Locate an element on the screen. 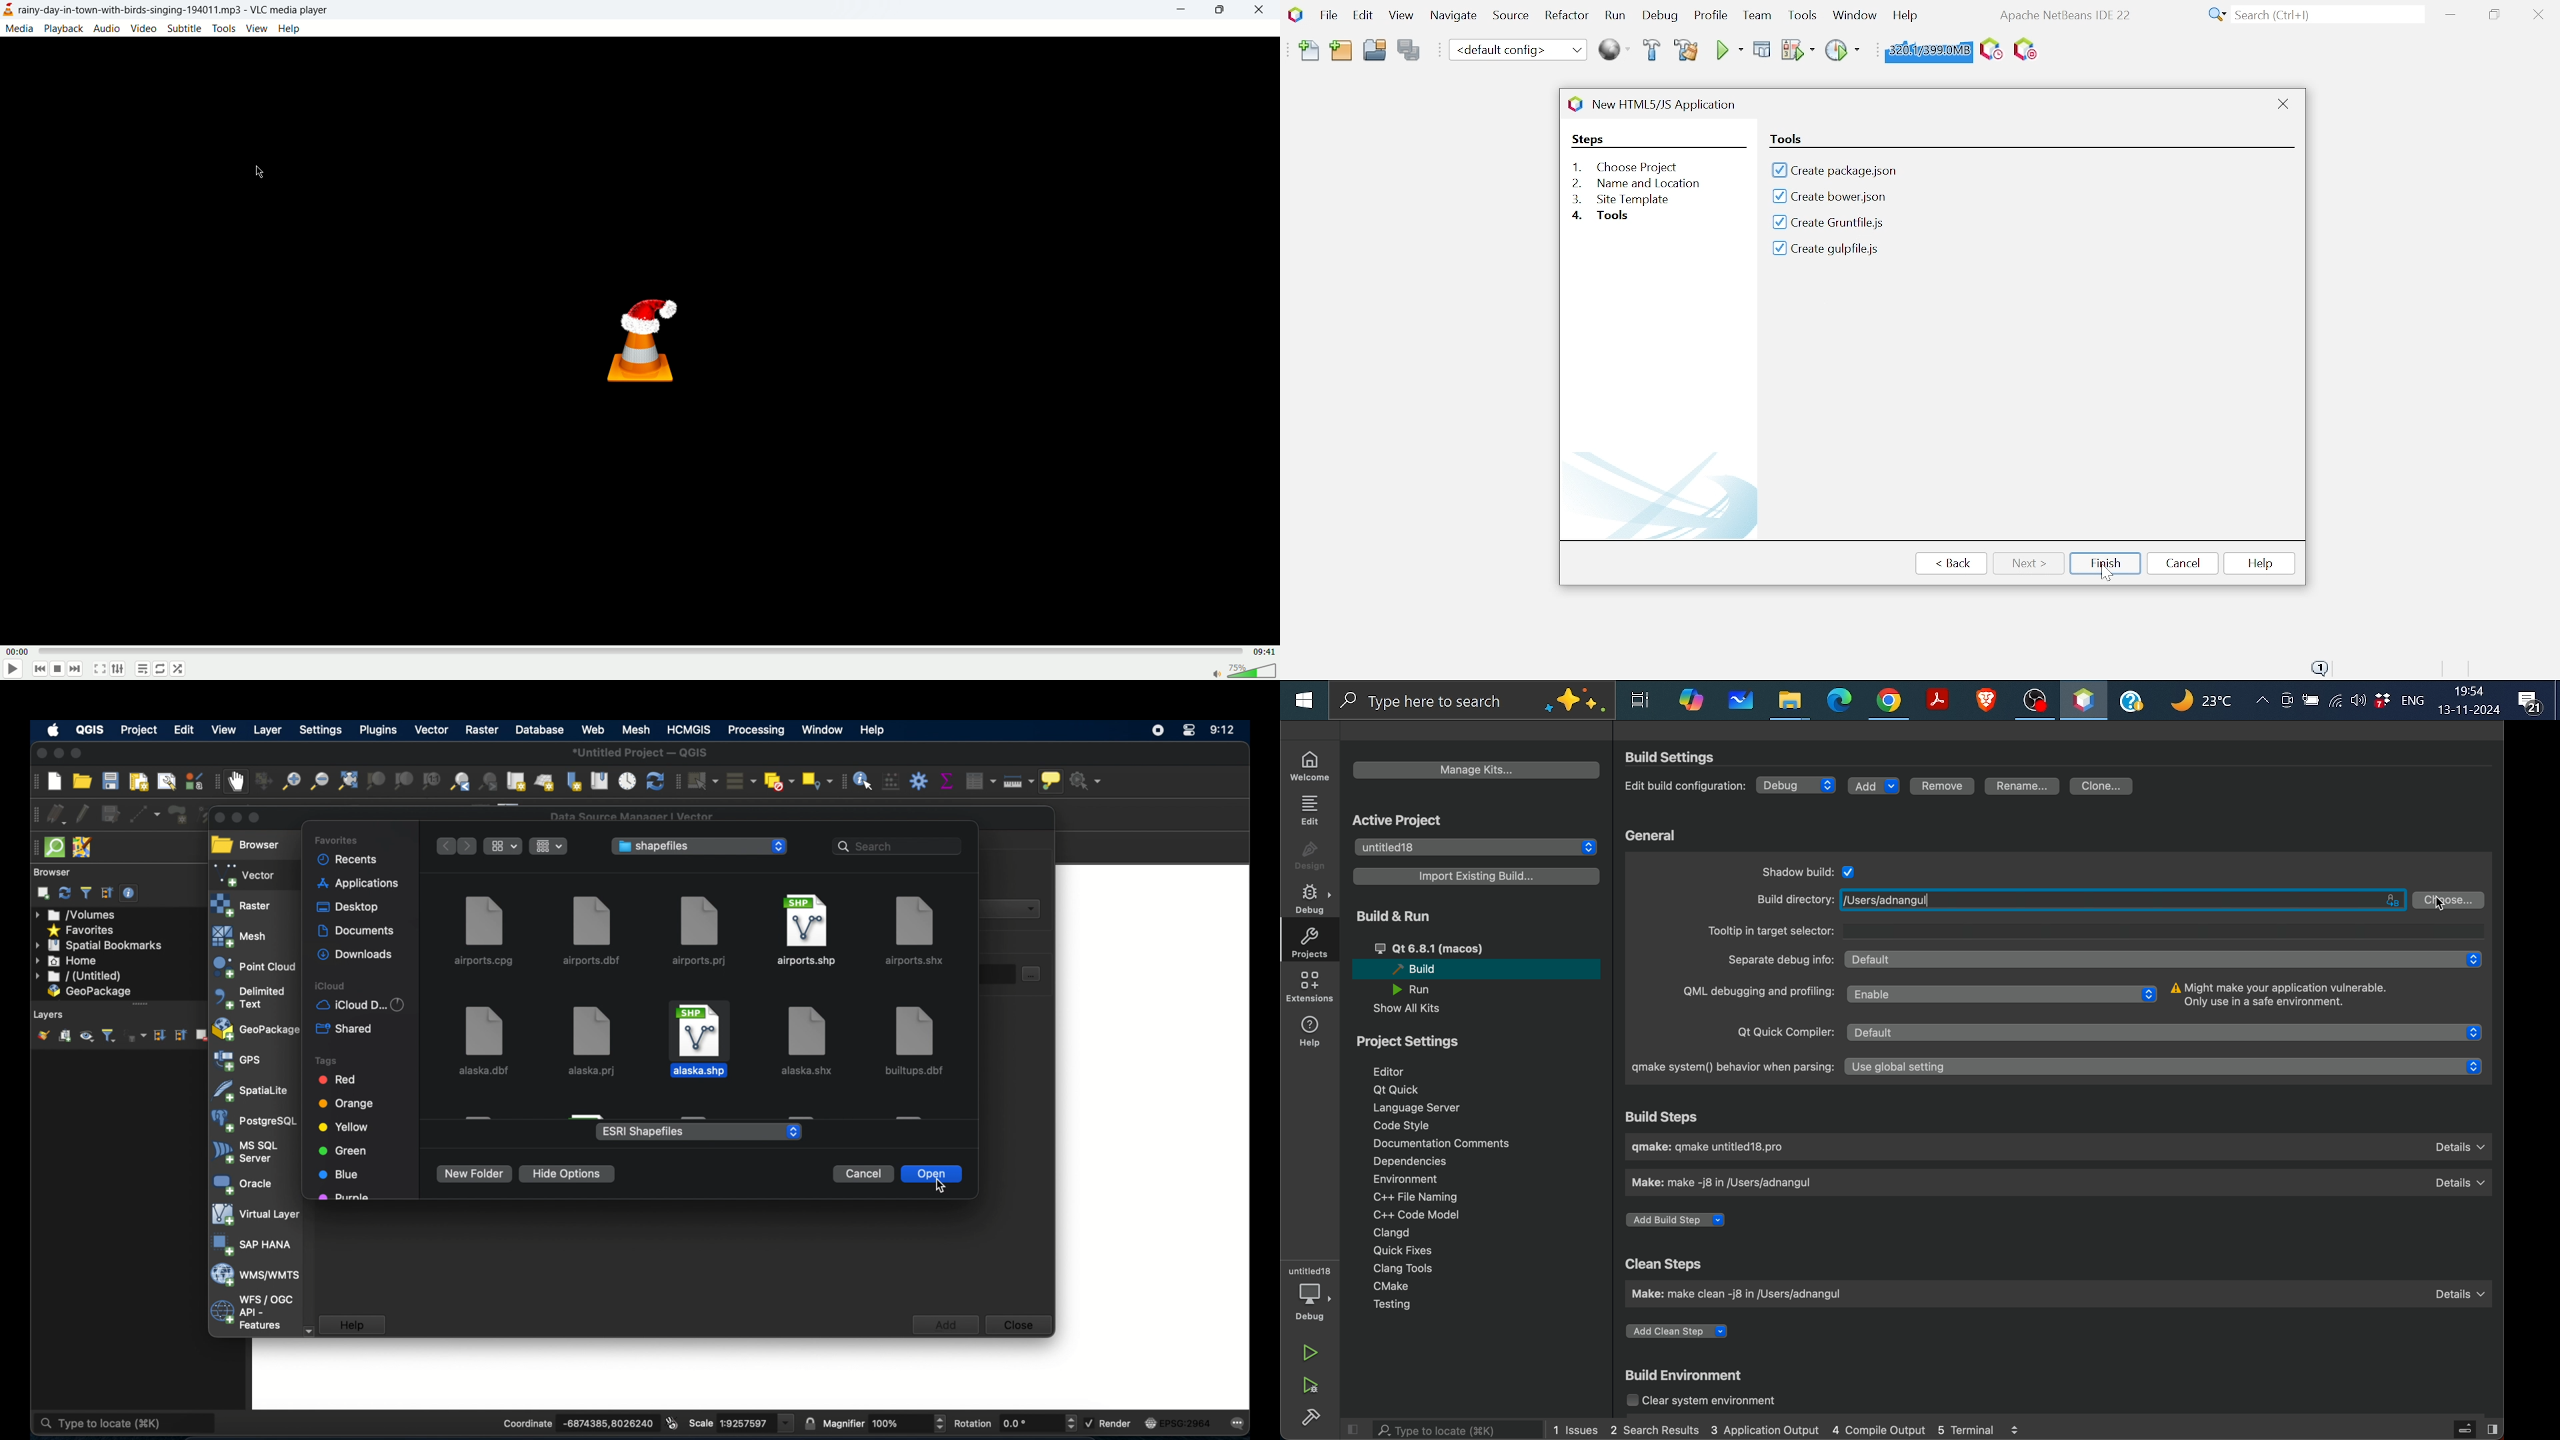  rotation is located at coordinates (1015, 1423).